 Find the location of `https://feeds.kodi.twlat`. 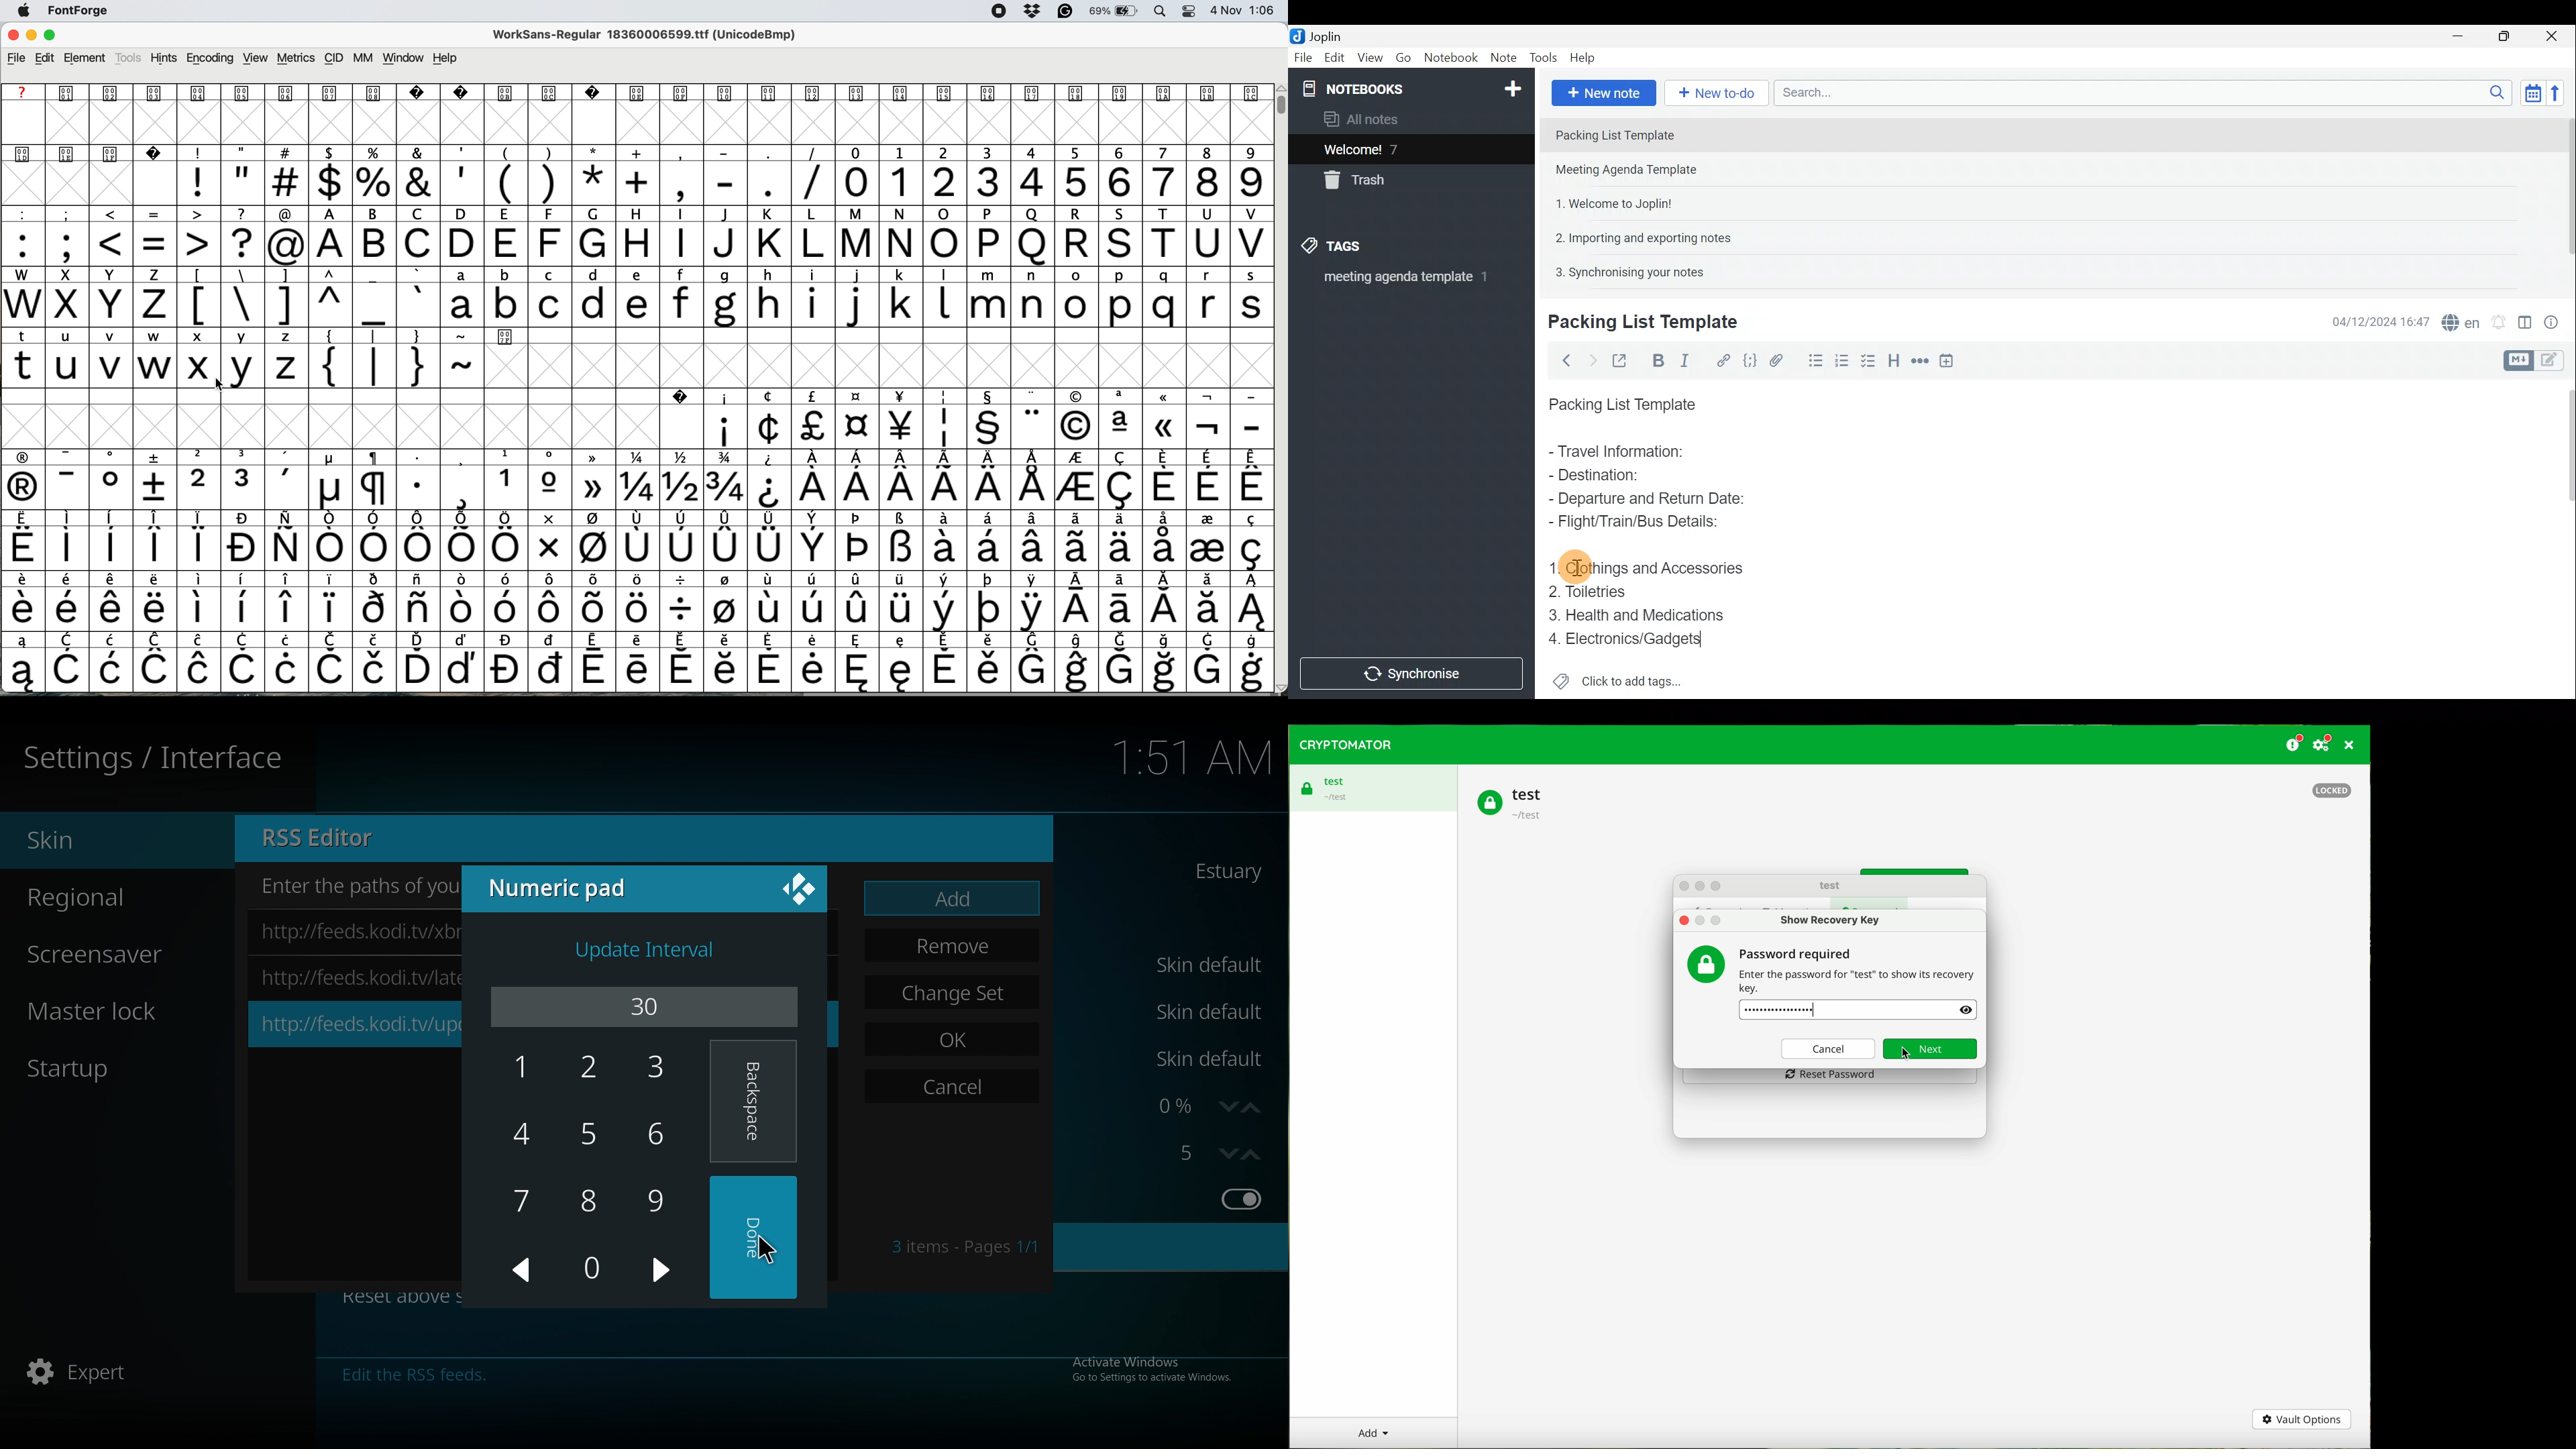

https://feeds.kodi.twlat is located at coordinates (352, 977).